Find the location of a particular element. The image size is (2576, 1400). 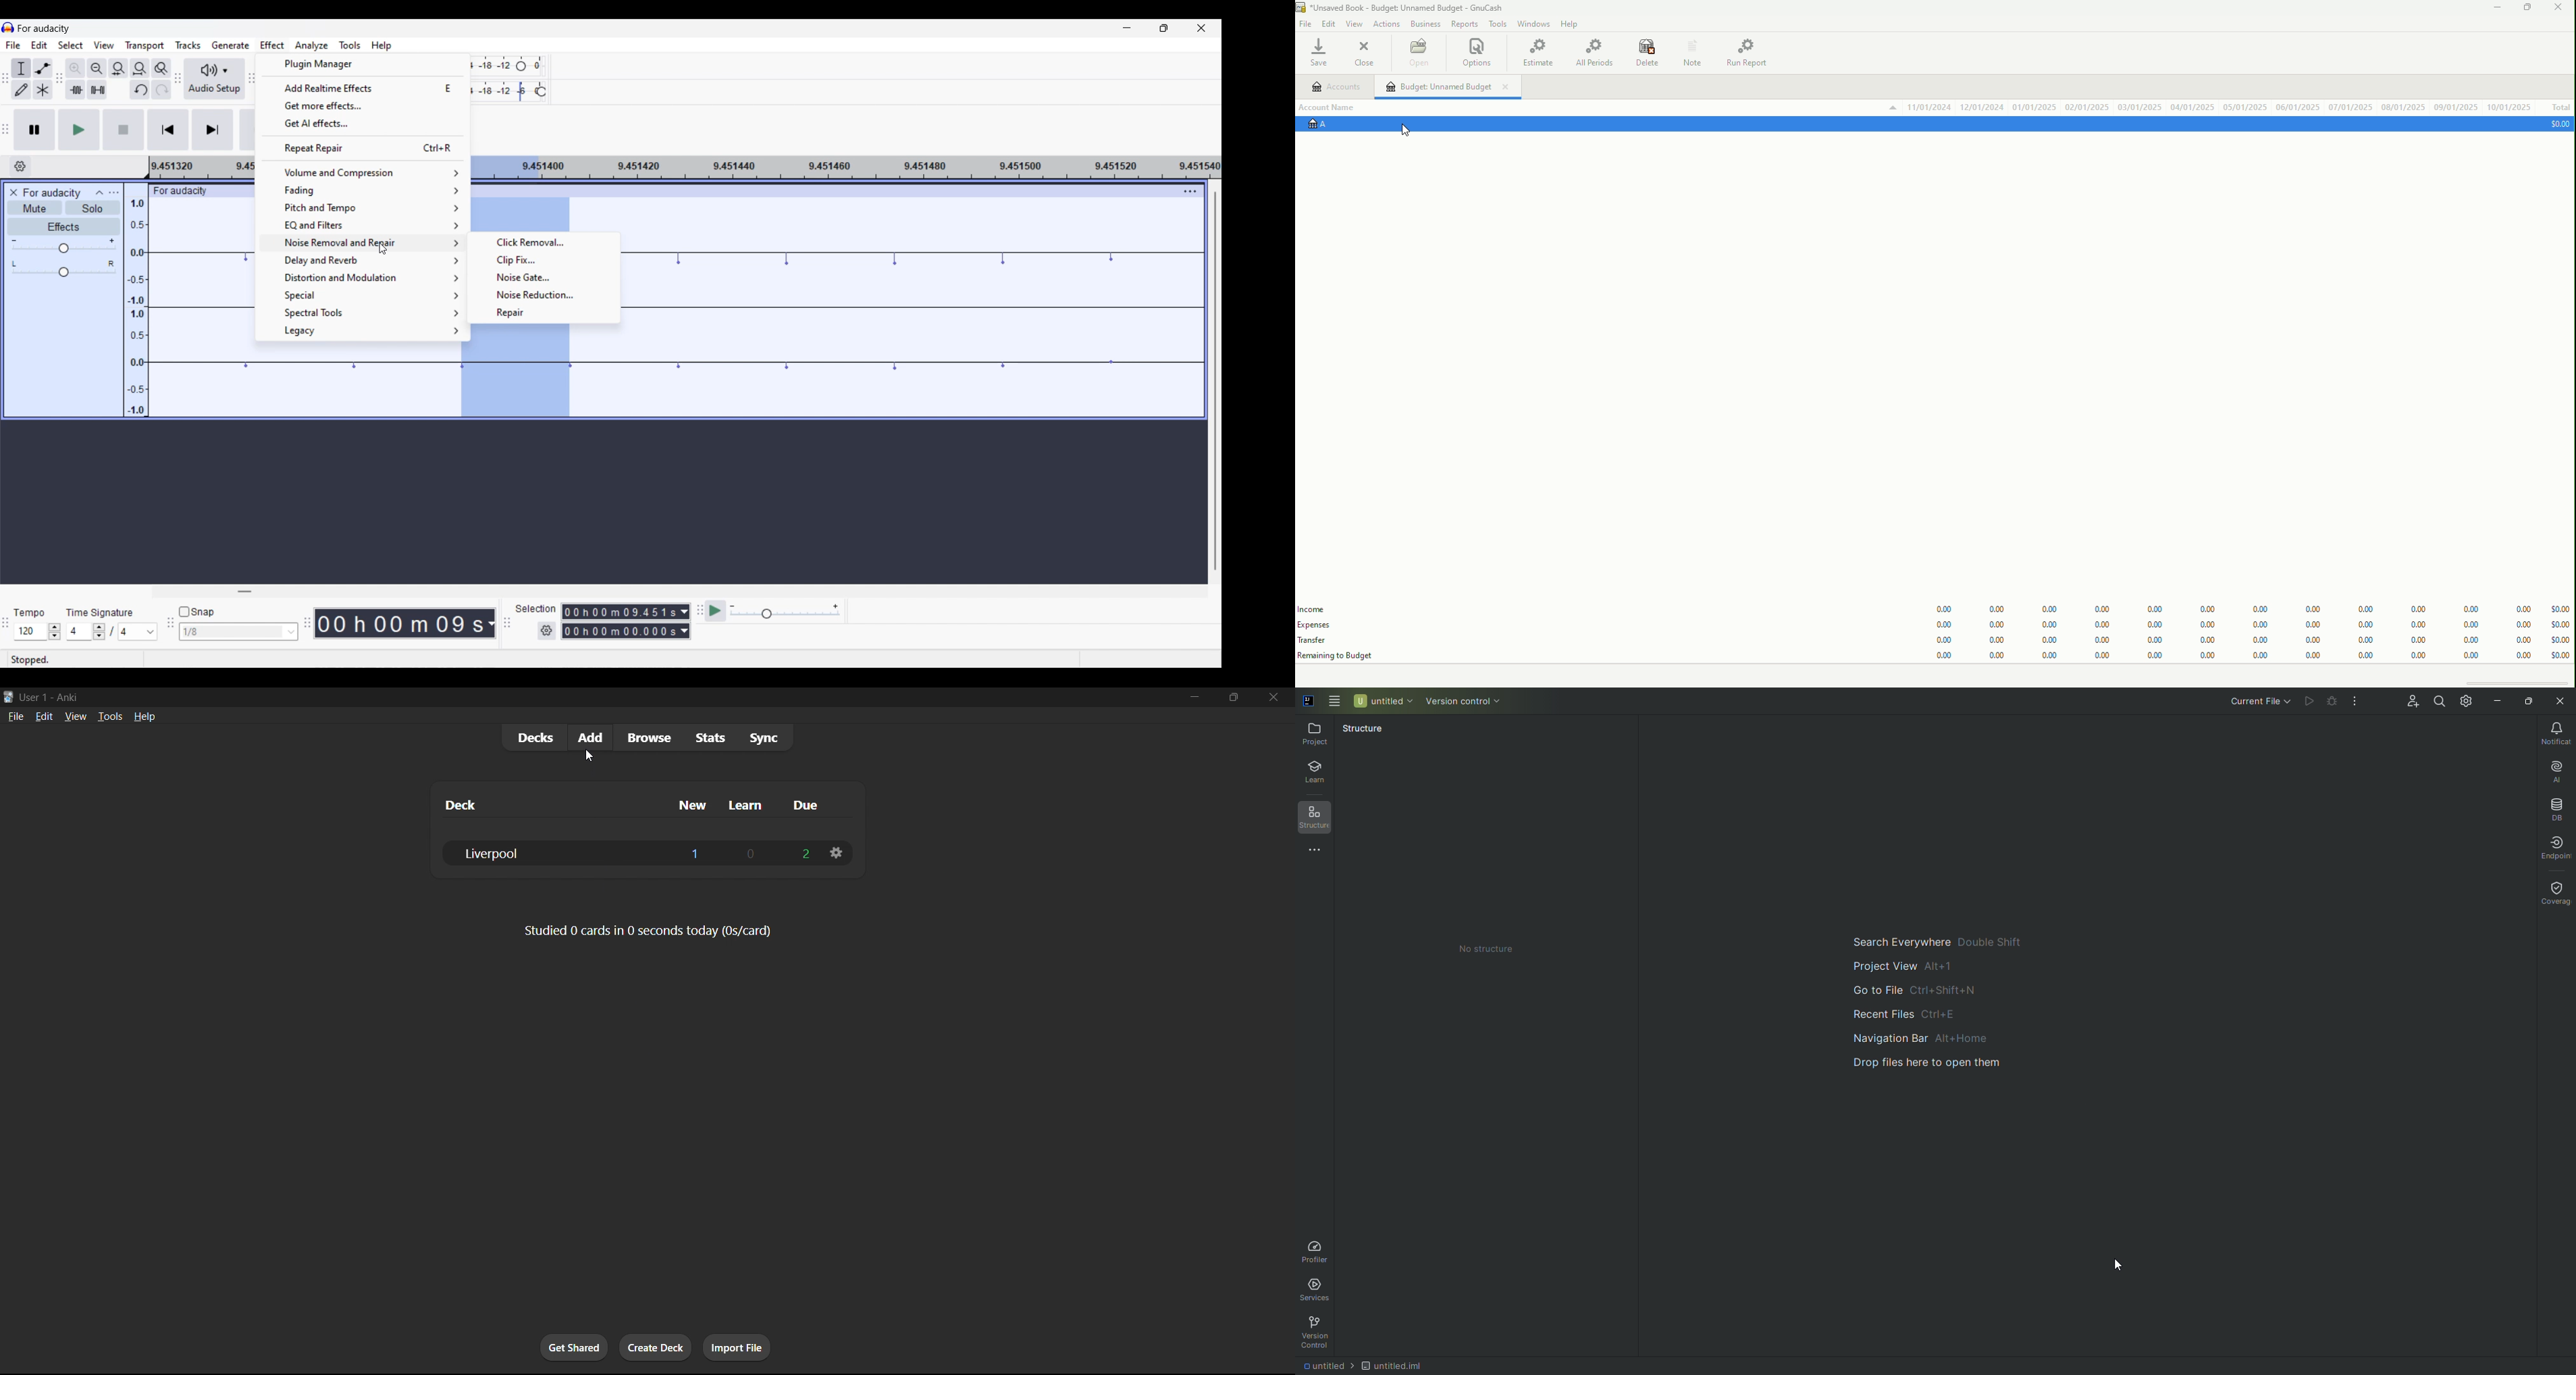

Scale for measuring length of track is located at coordinates (848, 167).